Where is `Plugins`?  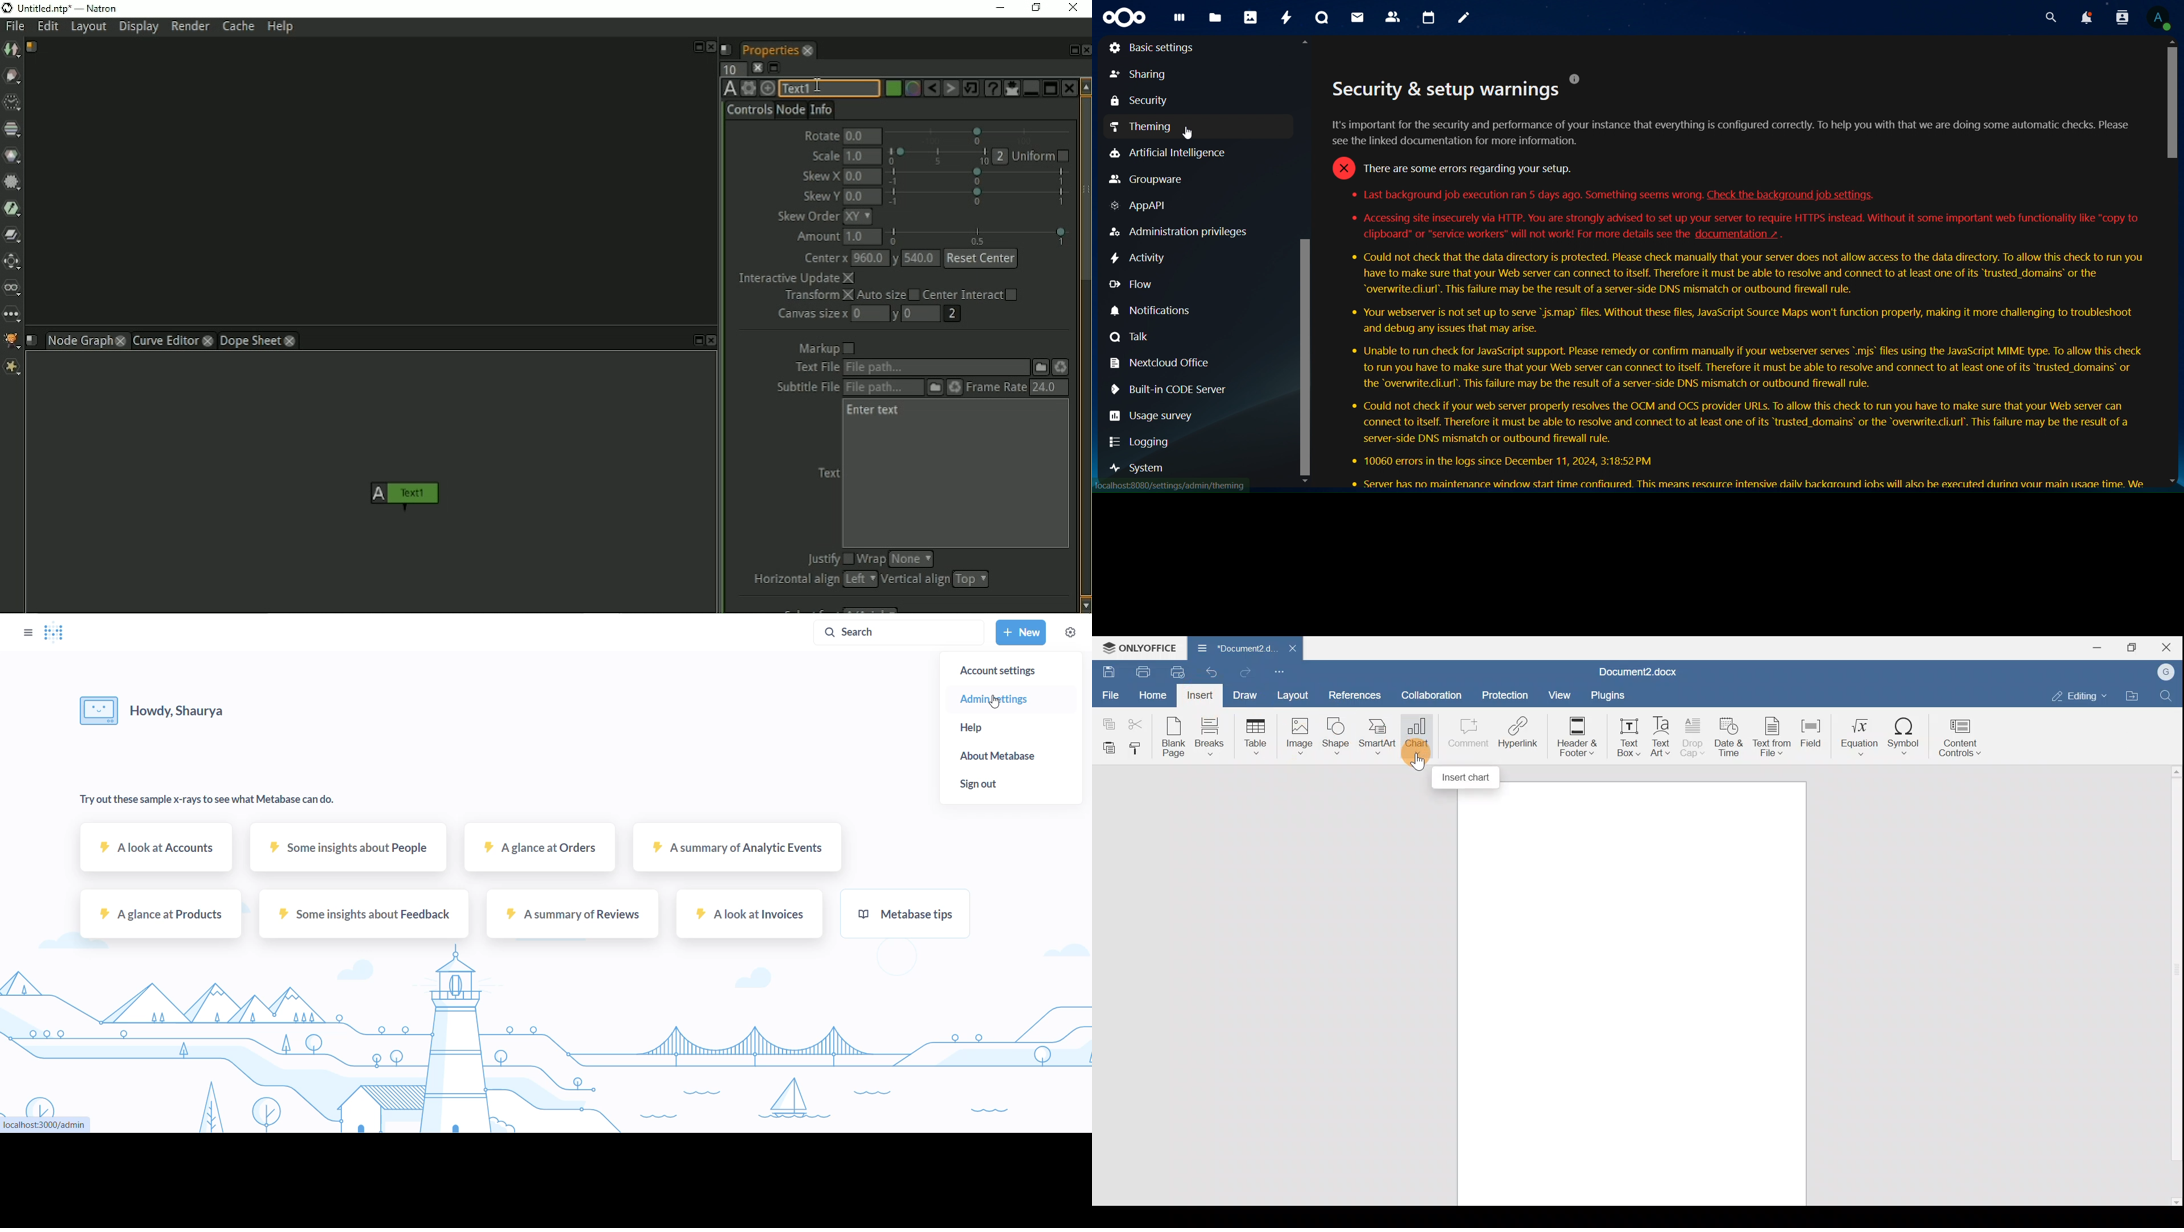 Plugins is located at coordinates (1608, 695).